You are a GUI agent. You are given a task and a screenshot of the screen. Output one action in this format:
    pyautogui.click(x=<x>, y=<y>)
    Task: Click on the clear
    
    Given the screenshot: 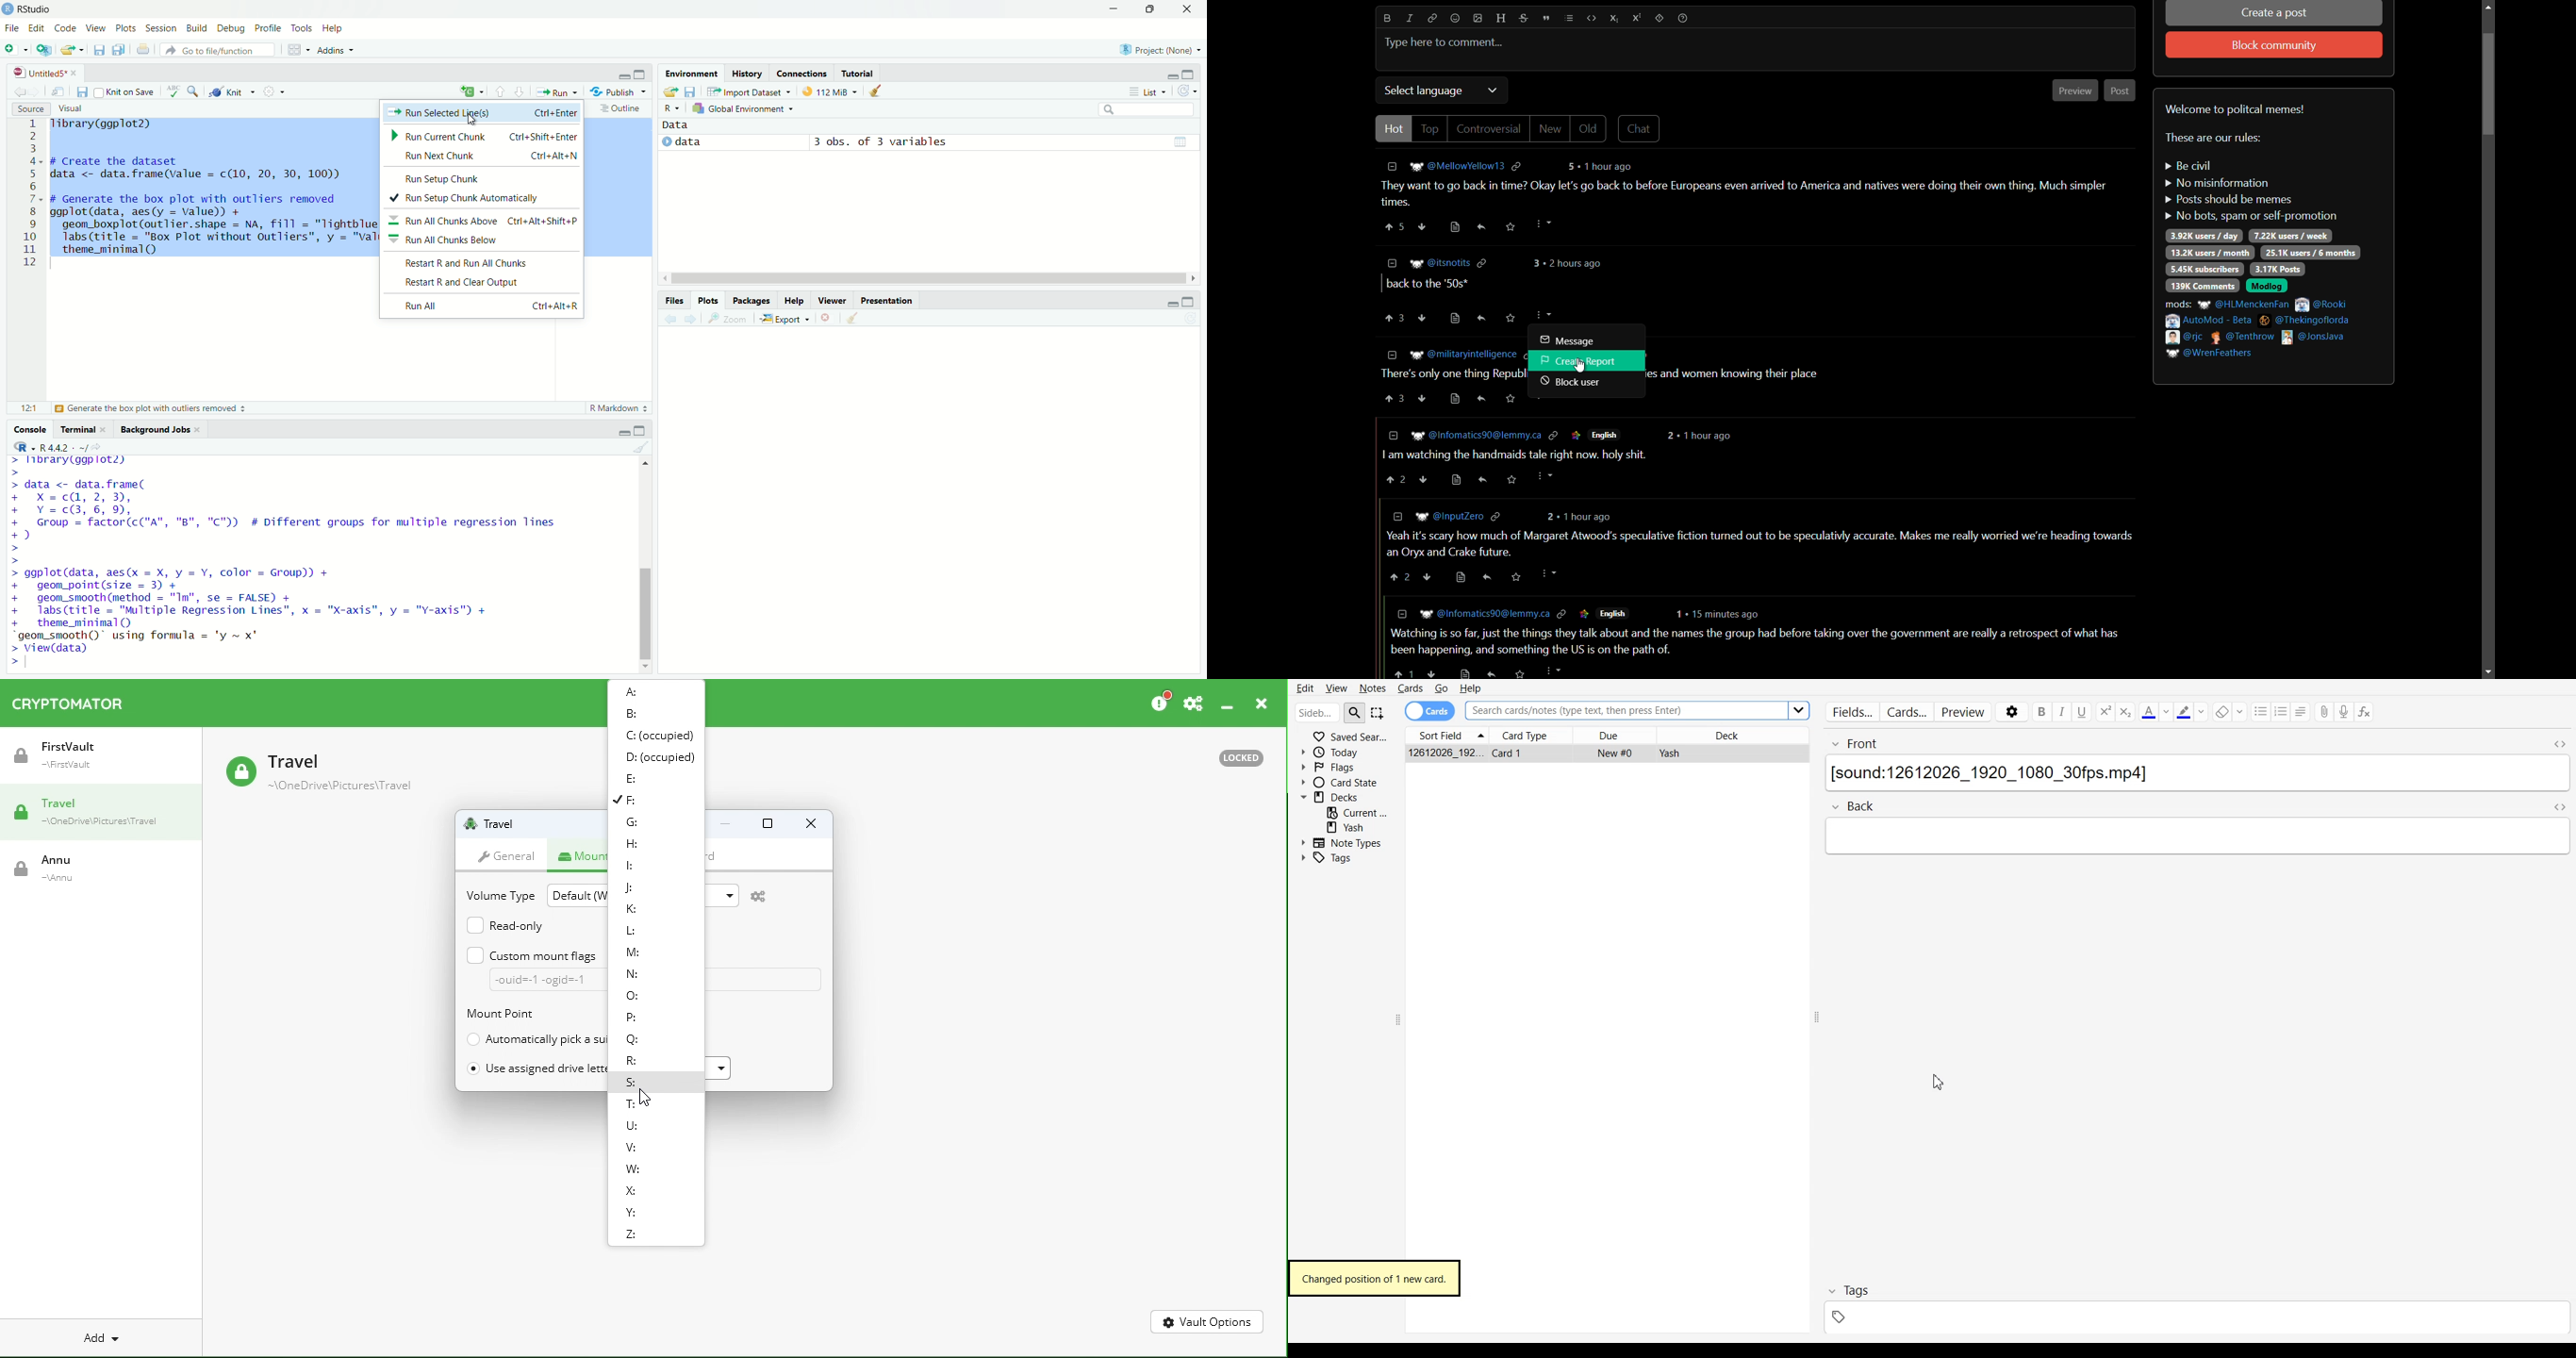 What is the action you would take?
    pyautogui.click(x=848, y=317)
    